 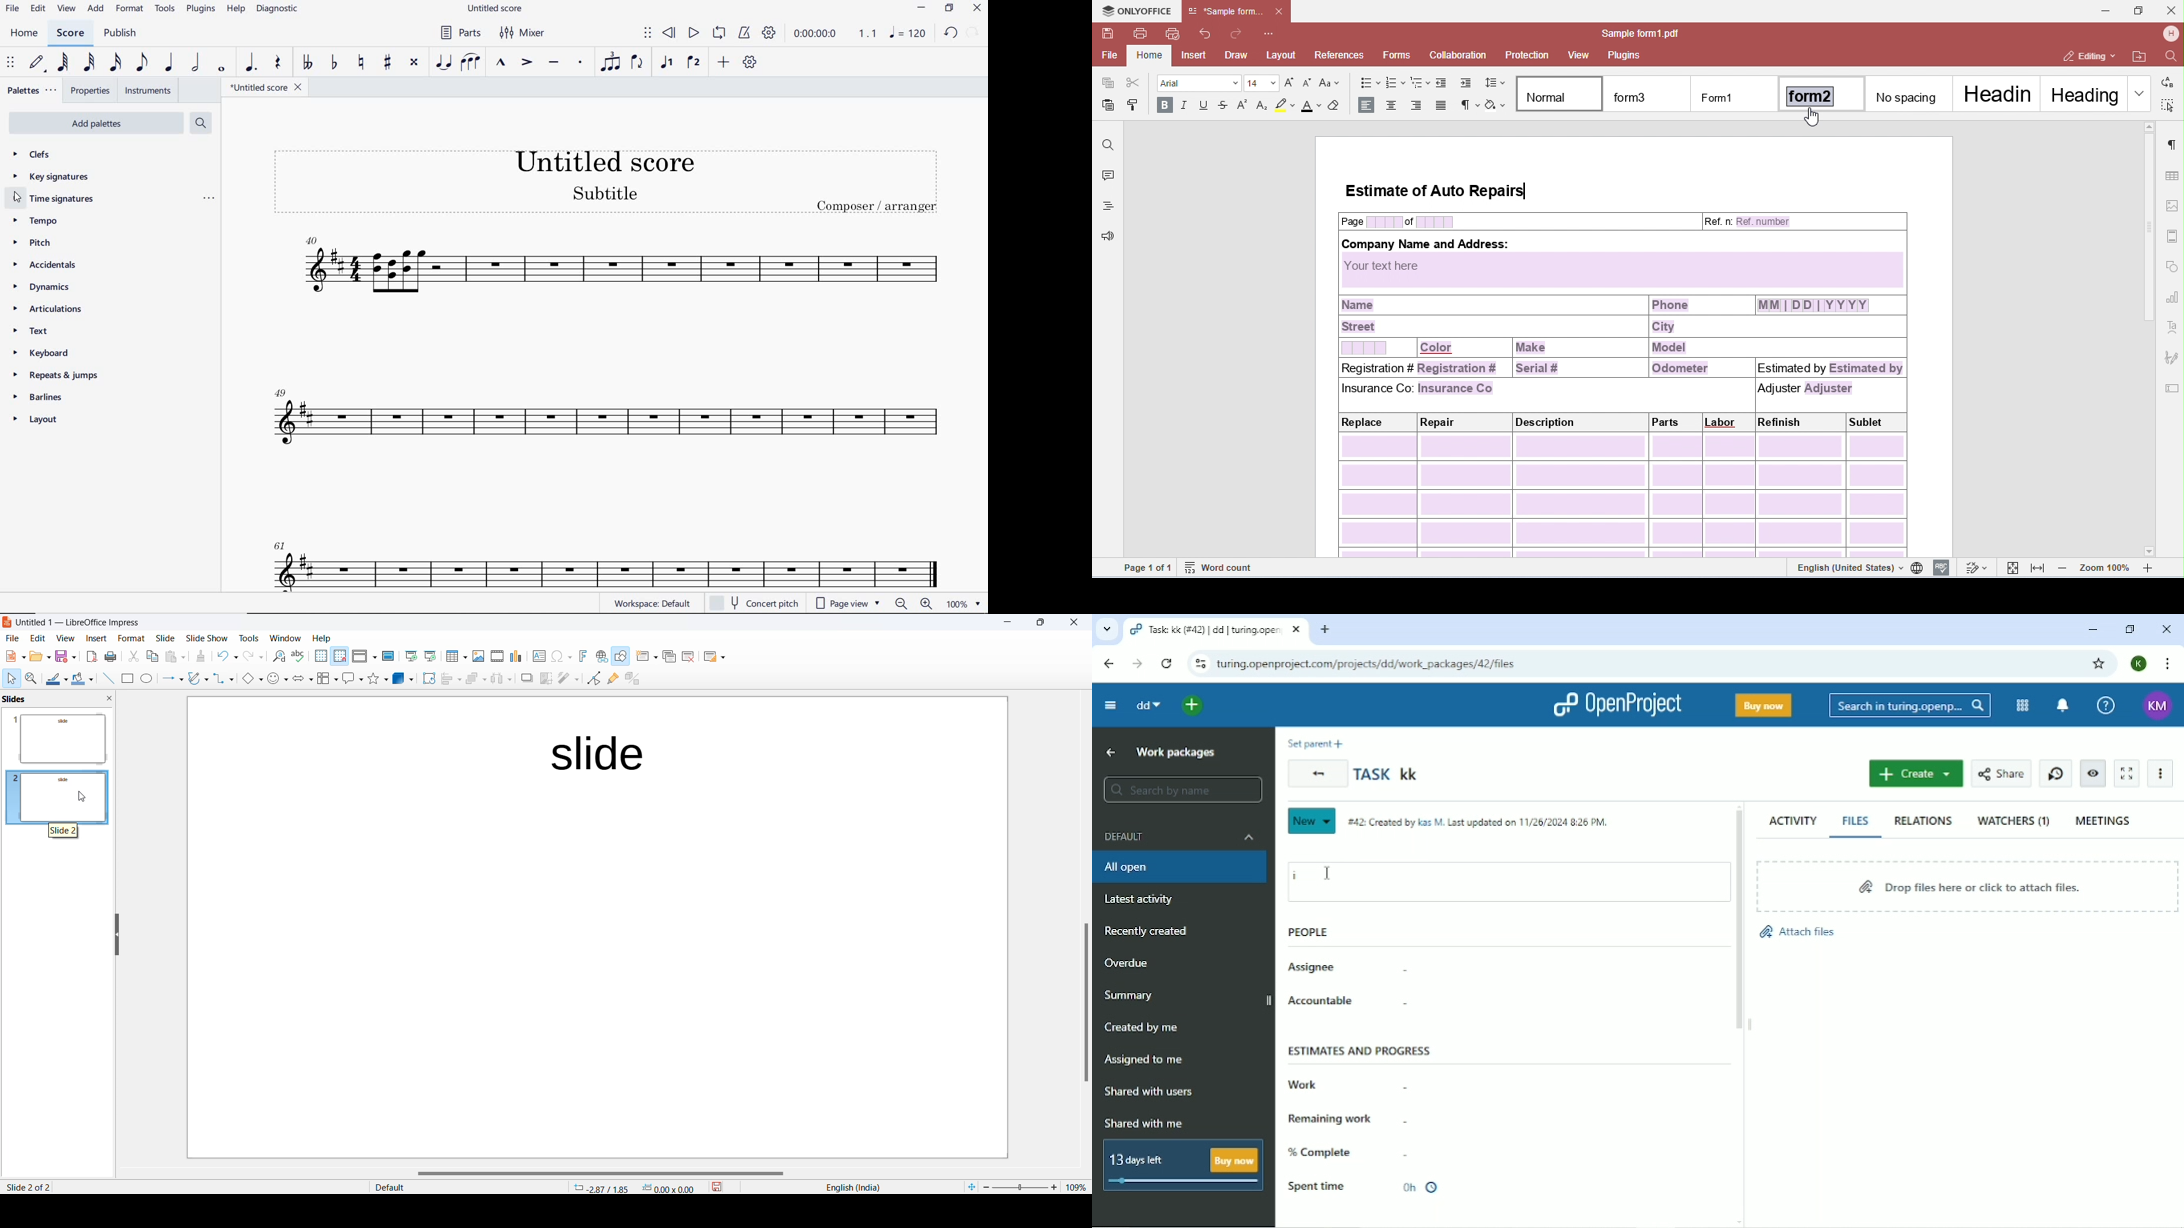 What do you see at coordinates (452, 1187) in the screenshot?
I see `display type` at bounding box center [452, 1187].